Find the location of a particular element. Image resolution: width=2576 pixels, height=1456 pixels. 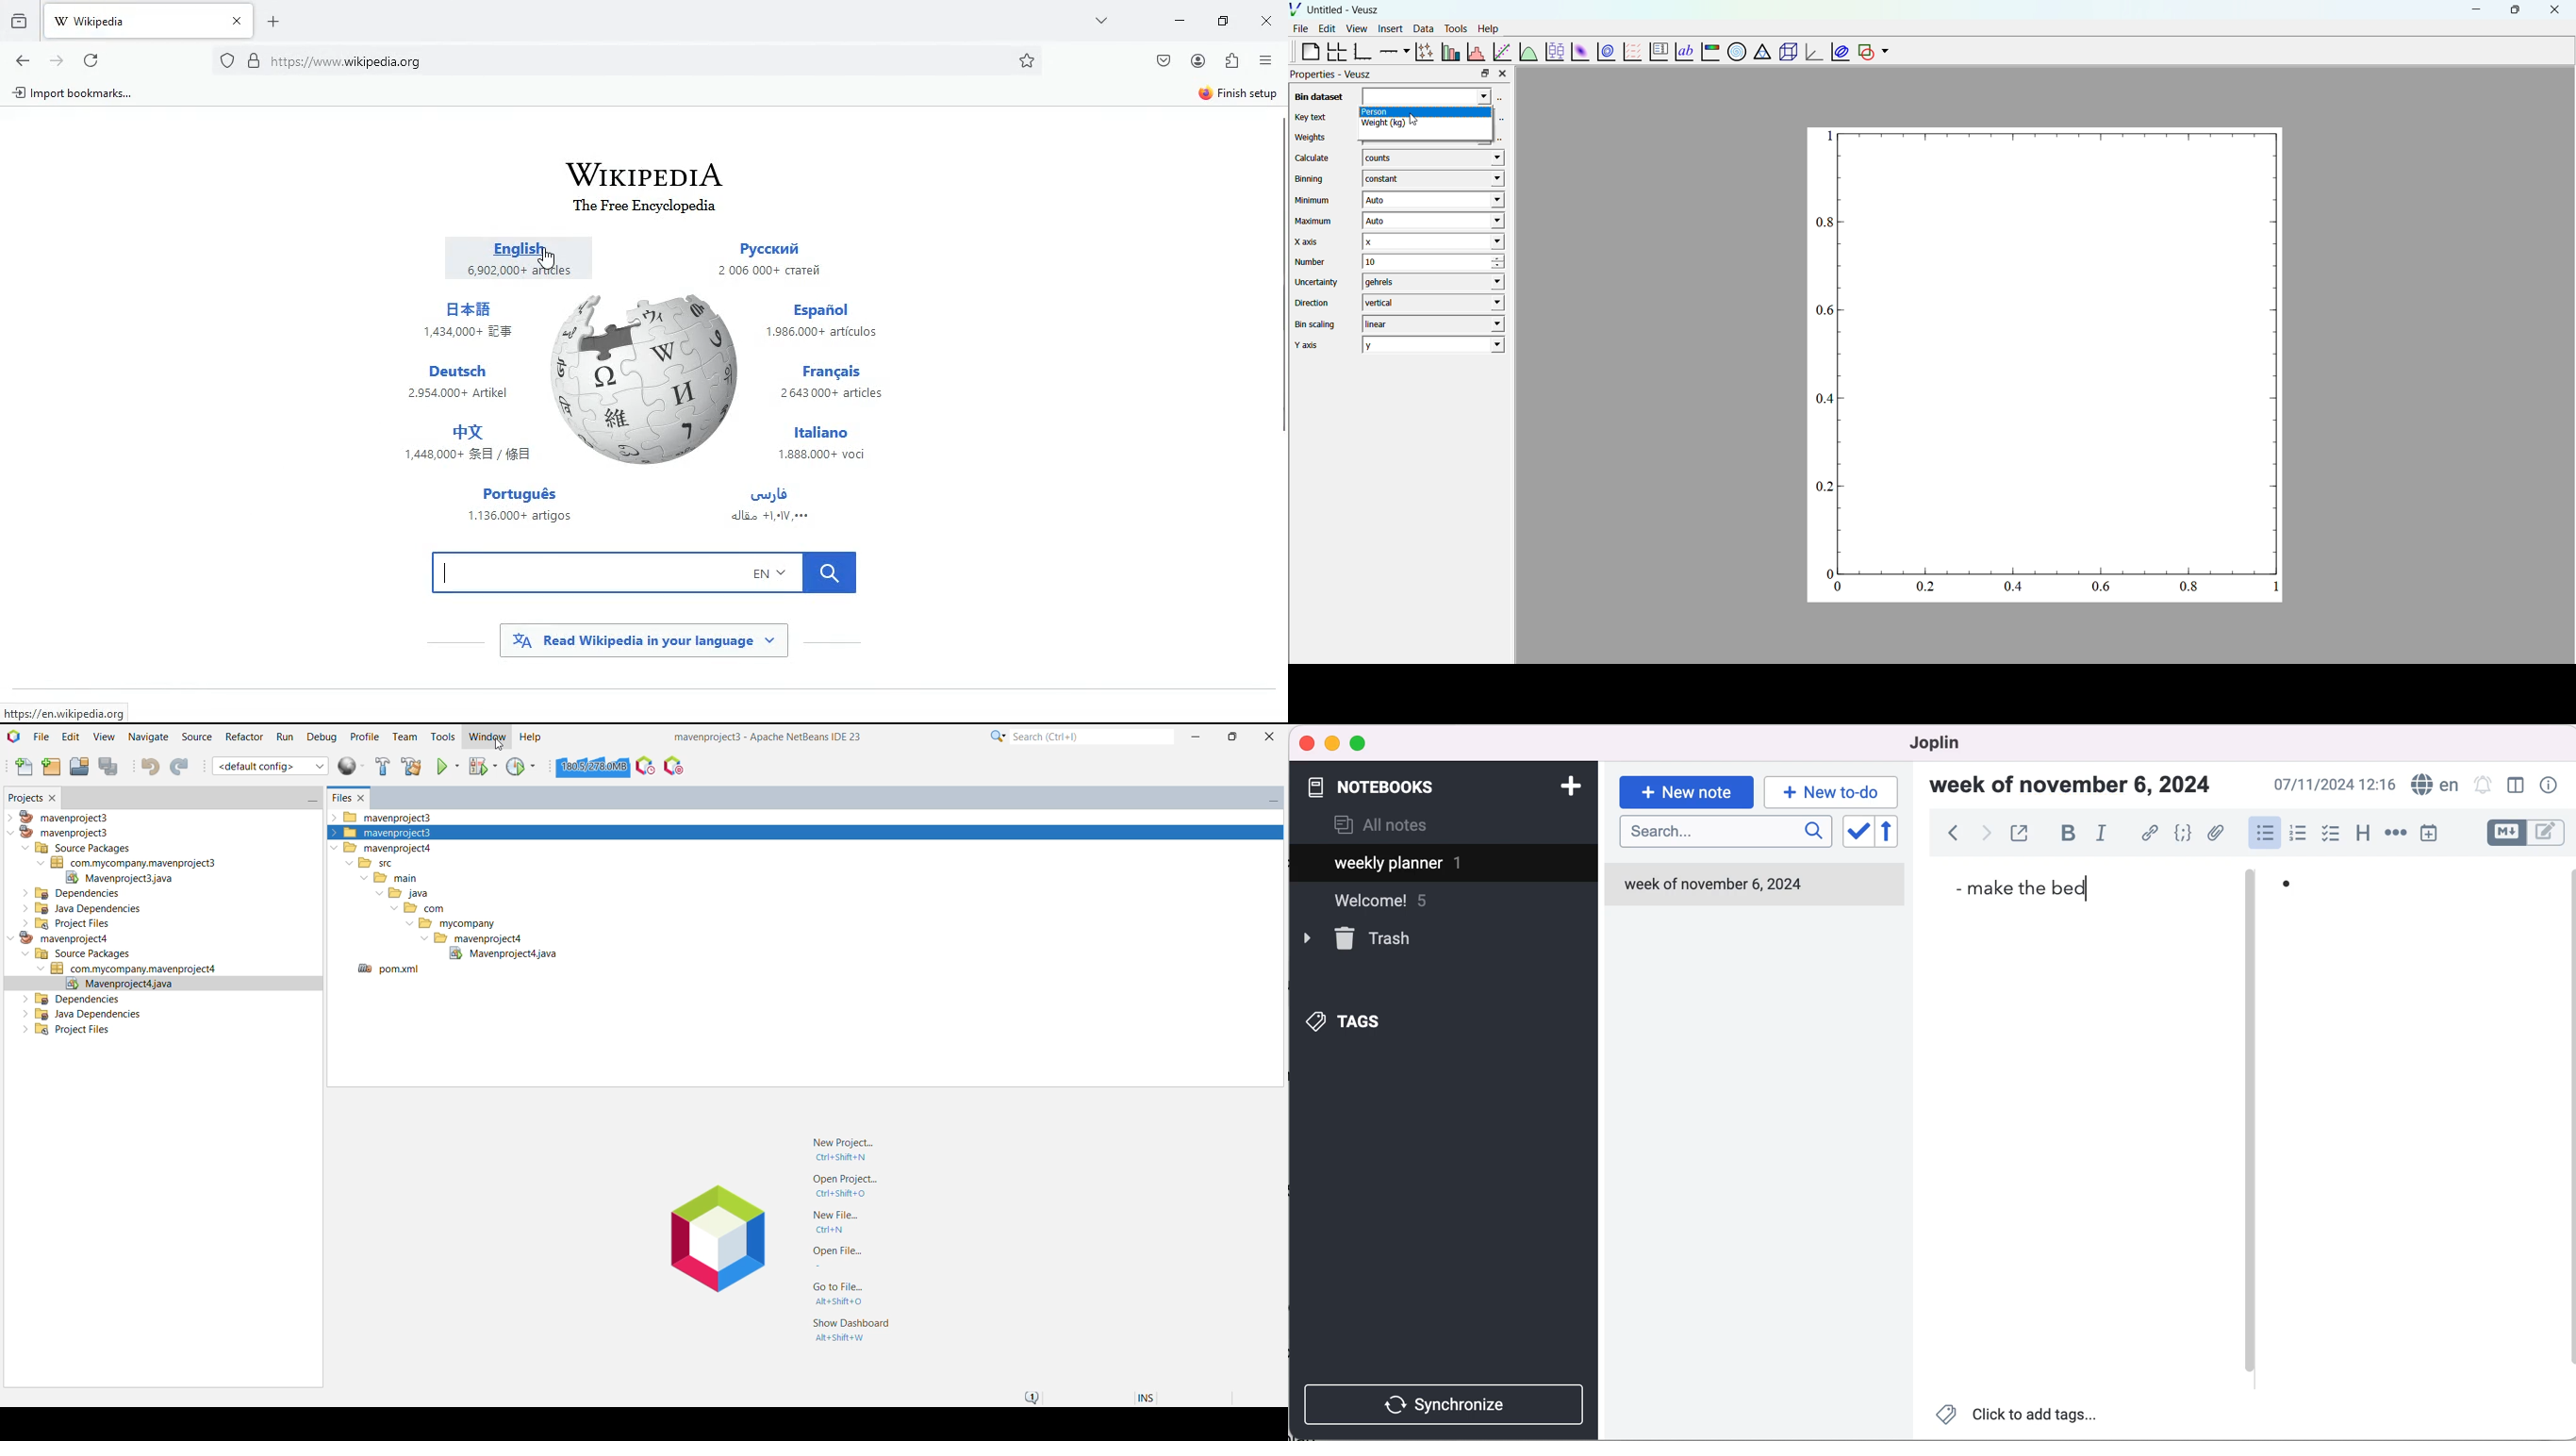

fit a function to a date is located at coordinates (1502, 51).